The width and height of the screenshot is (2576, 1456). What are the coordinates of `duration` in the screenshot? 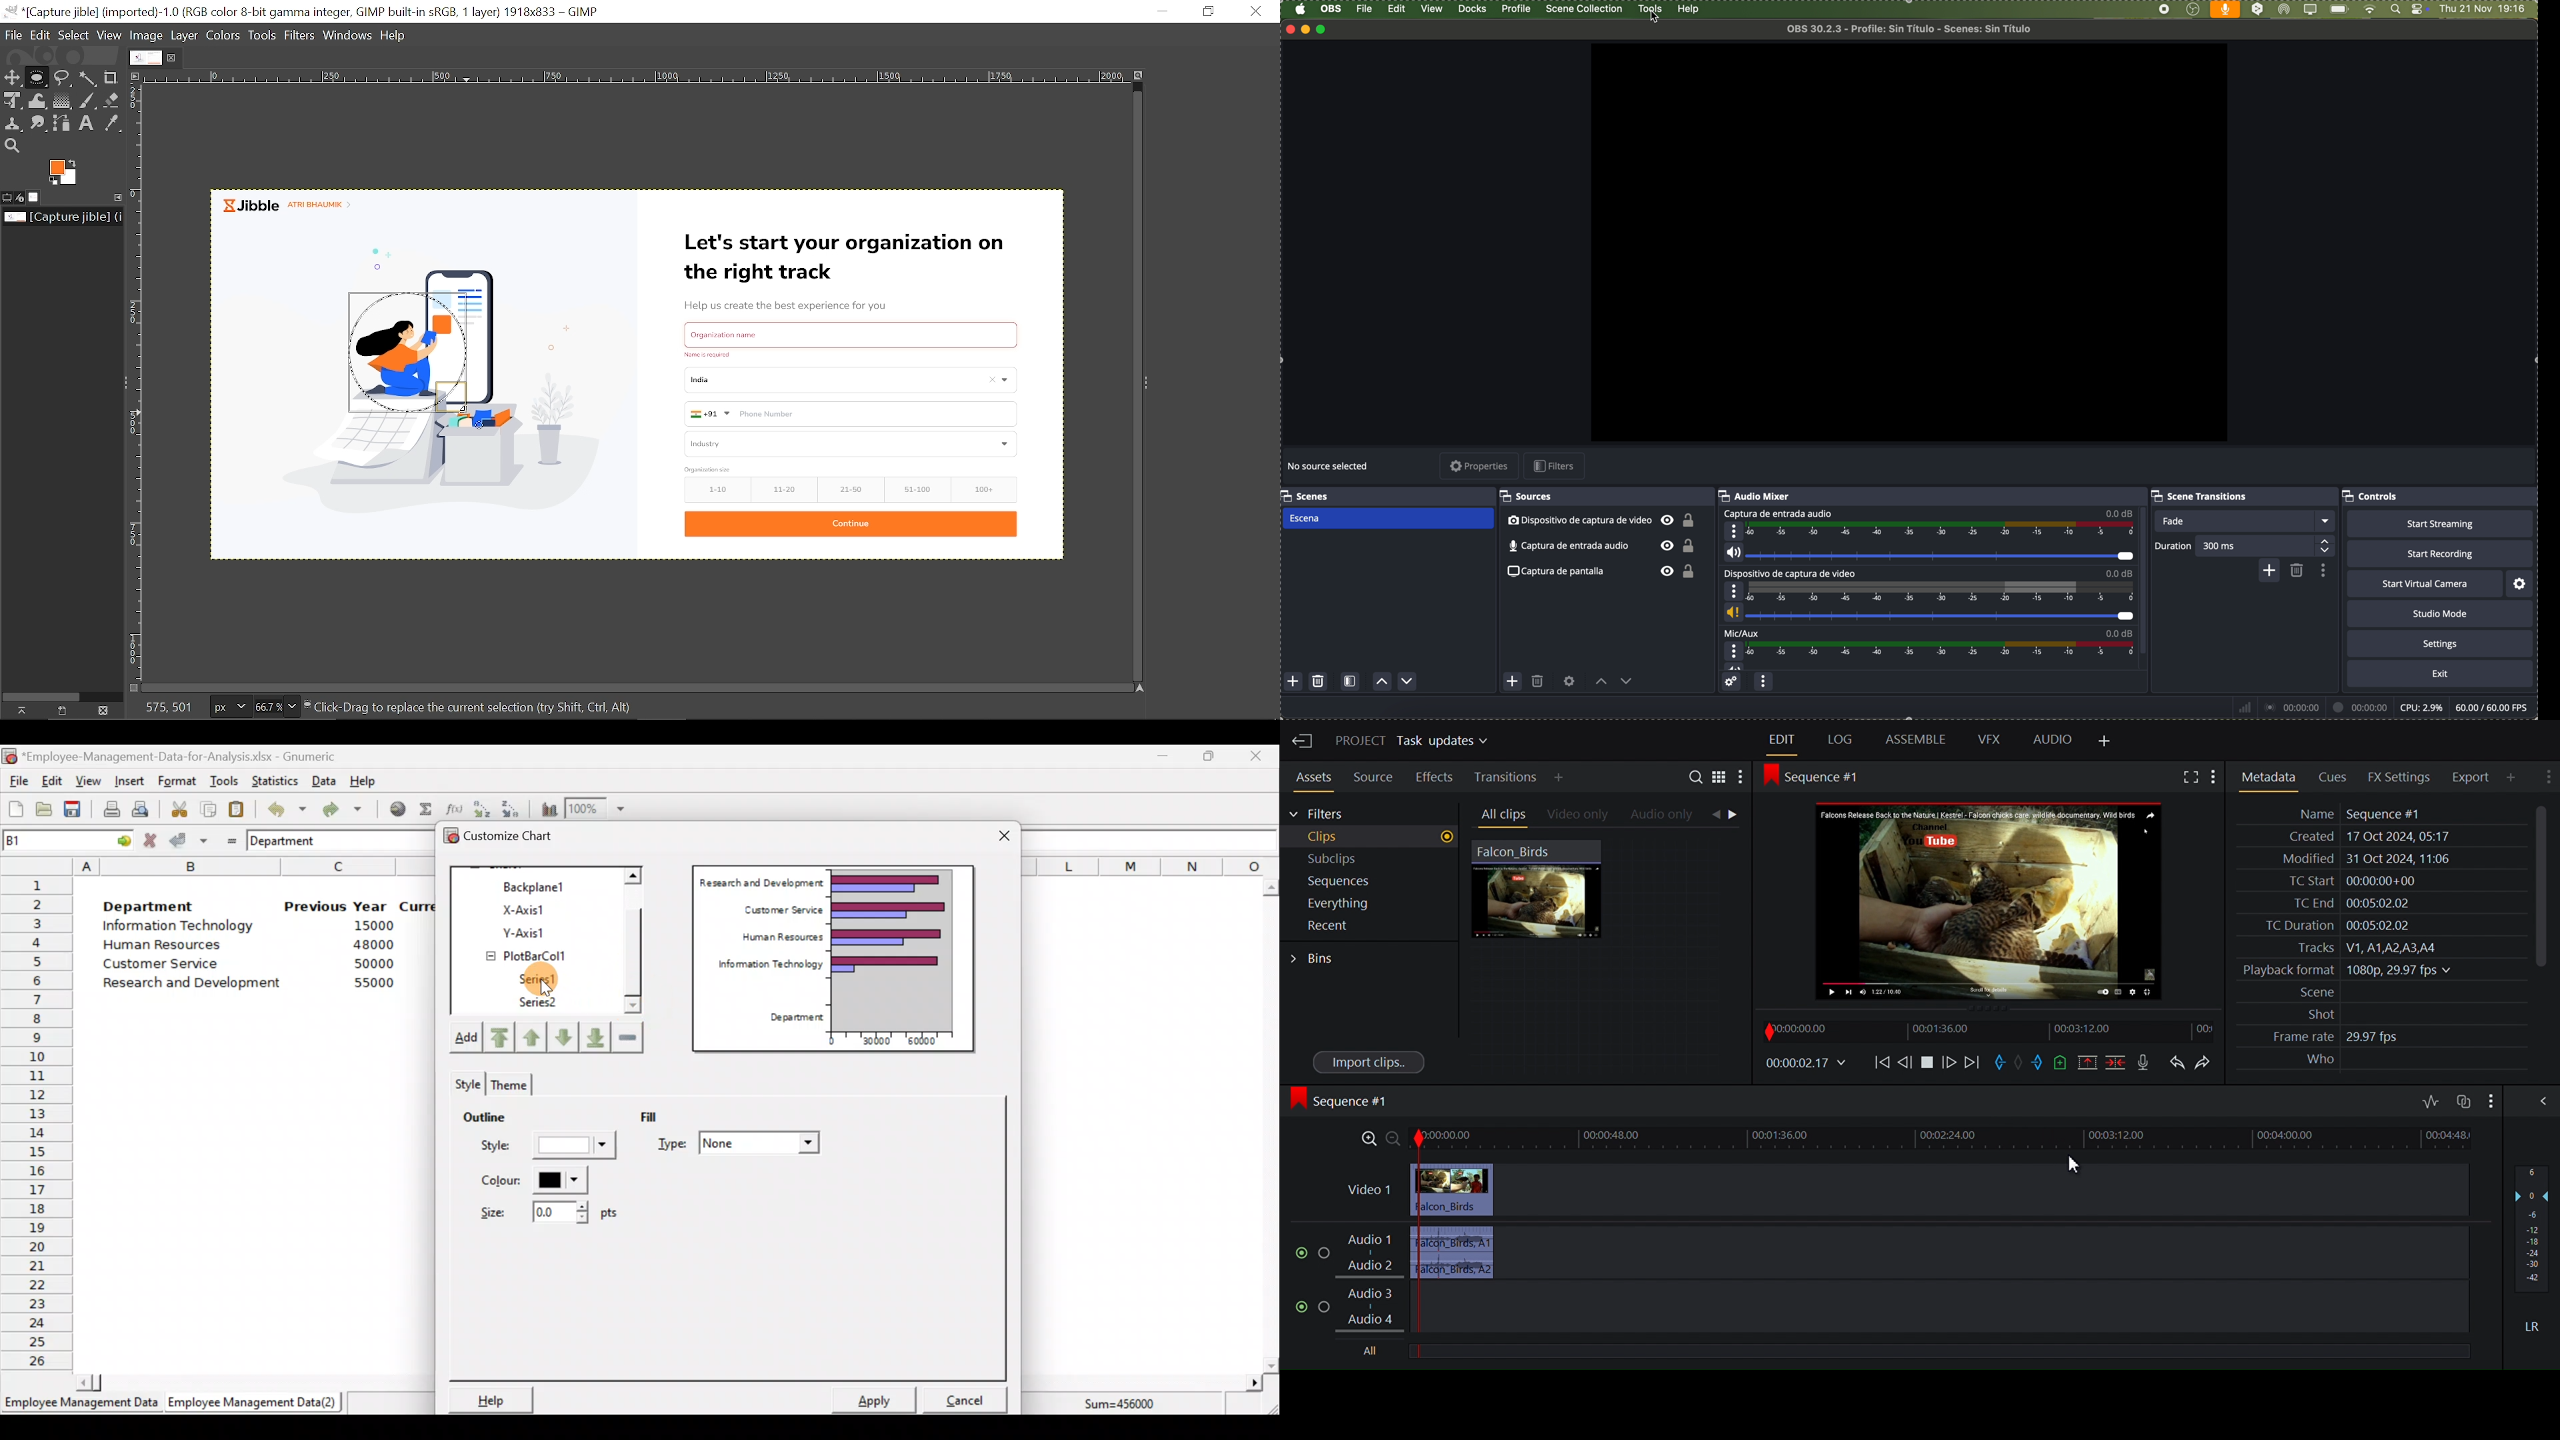 It's located at (2174, 547).